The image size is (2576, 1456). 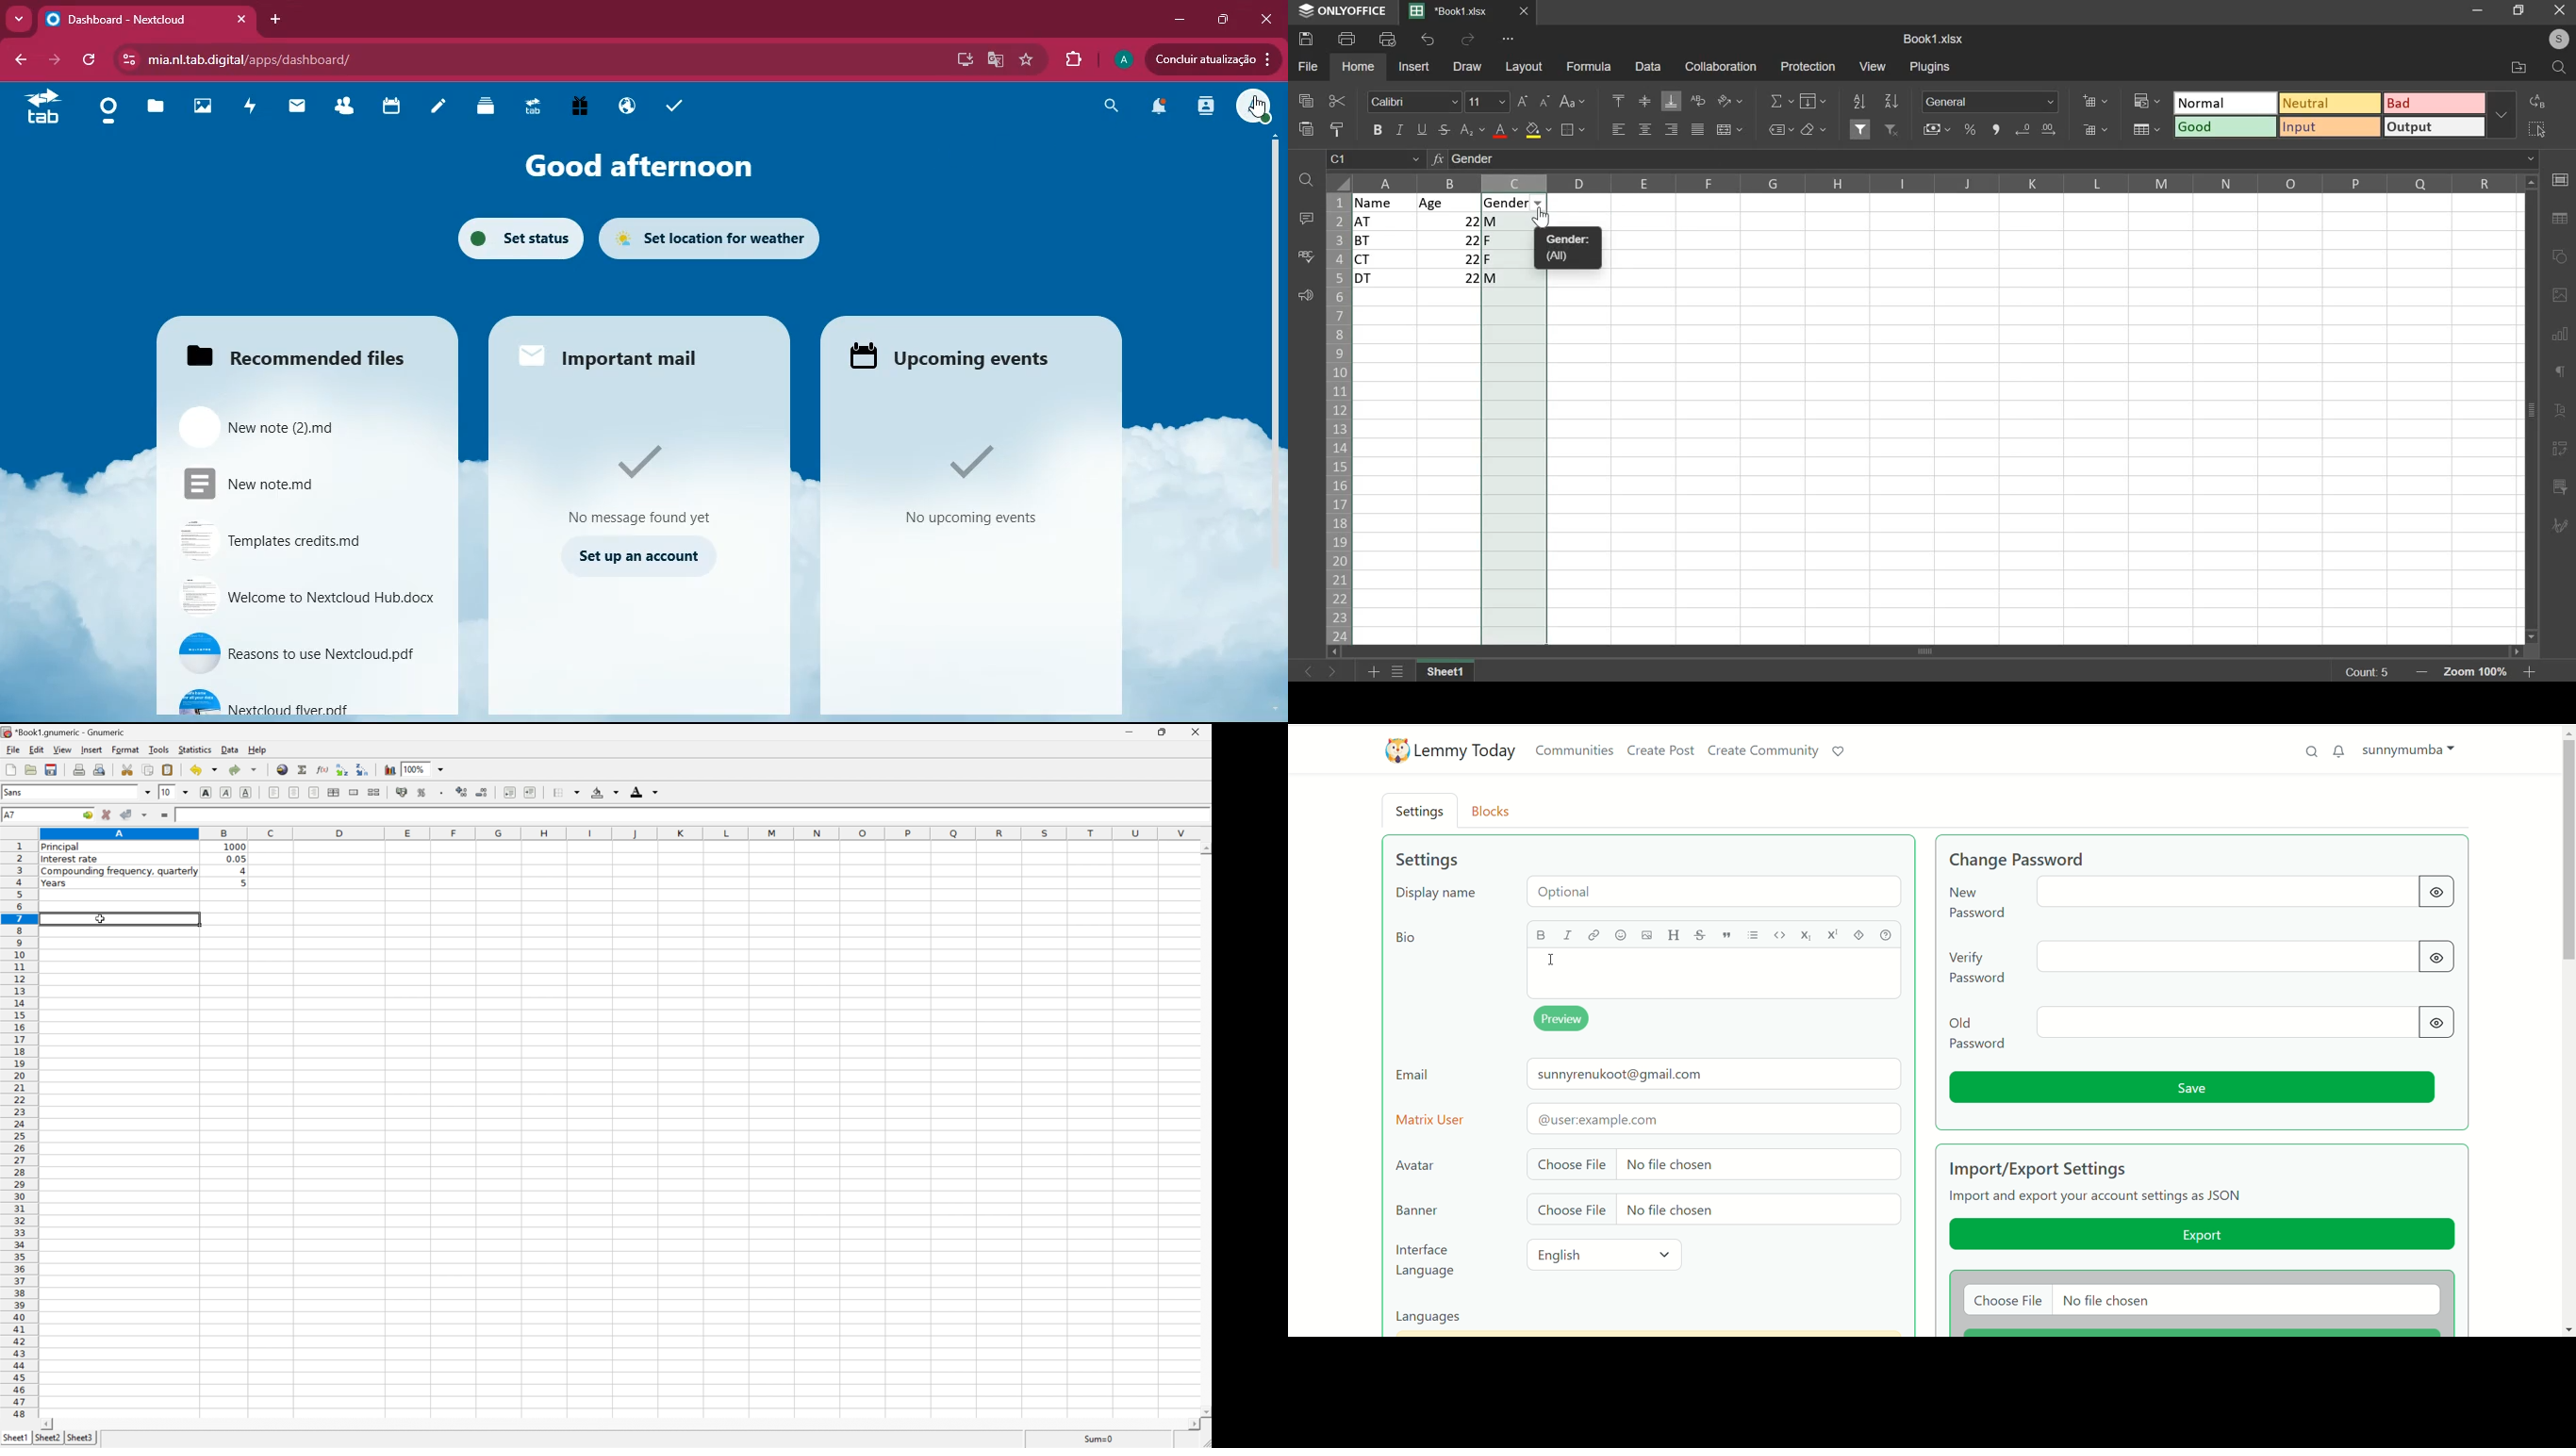 What do you see at coordinates (513, 238) in the screenshot?
I see `set status` at bounding box center [513, 238].